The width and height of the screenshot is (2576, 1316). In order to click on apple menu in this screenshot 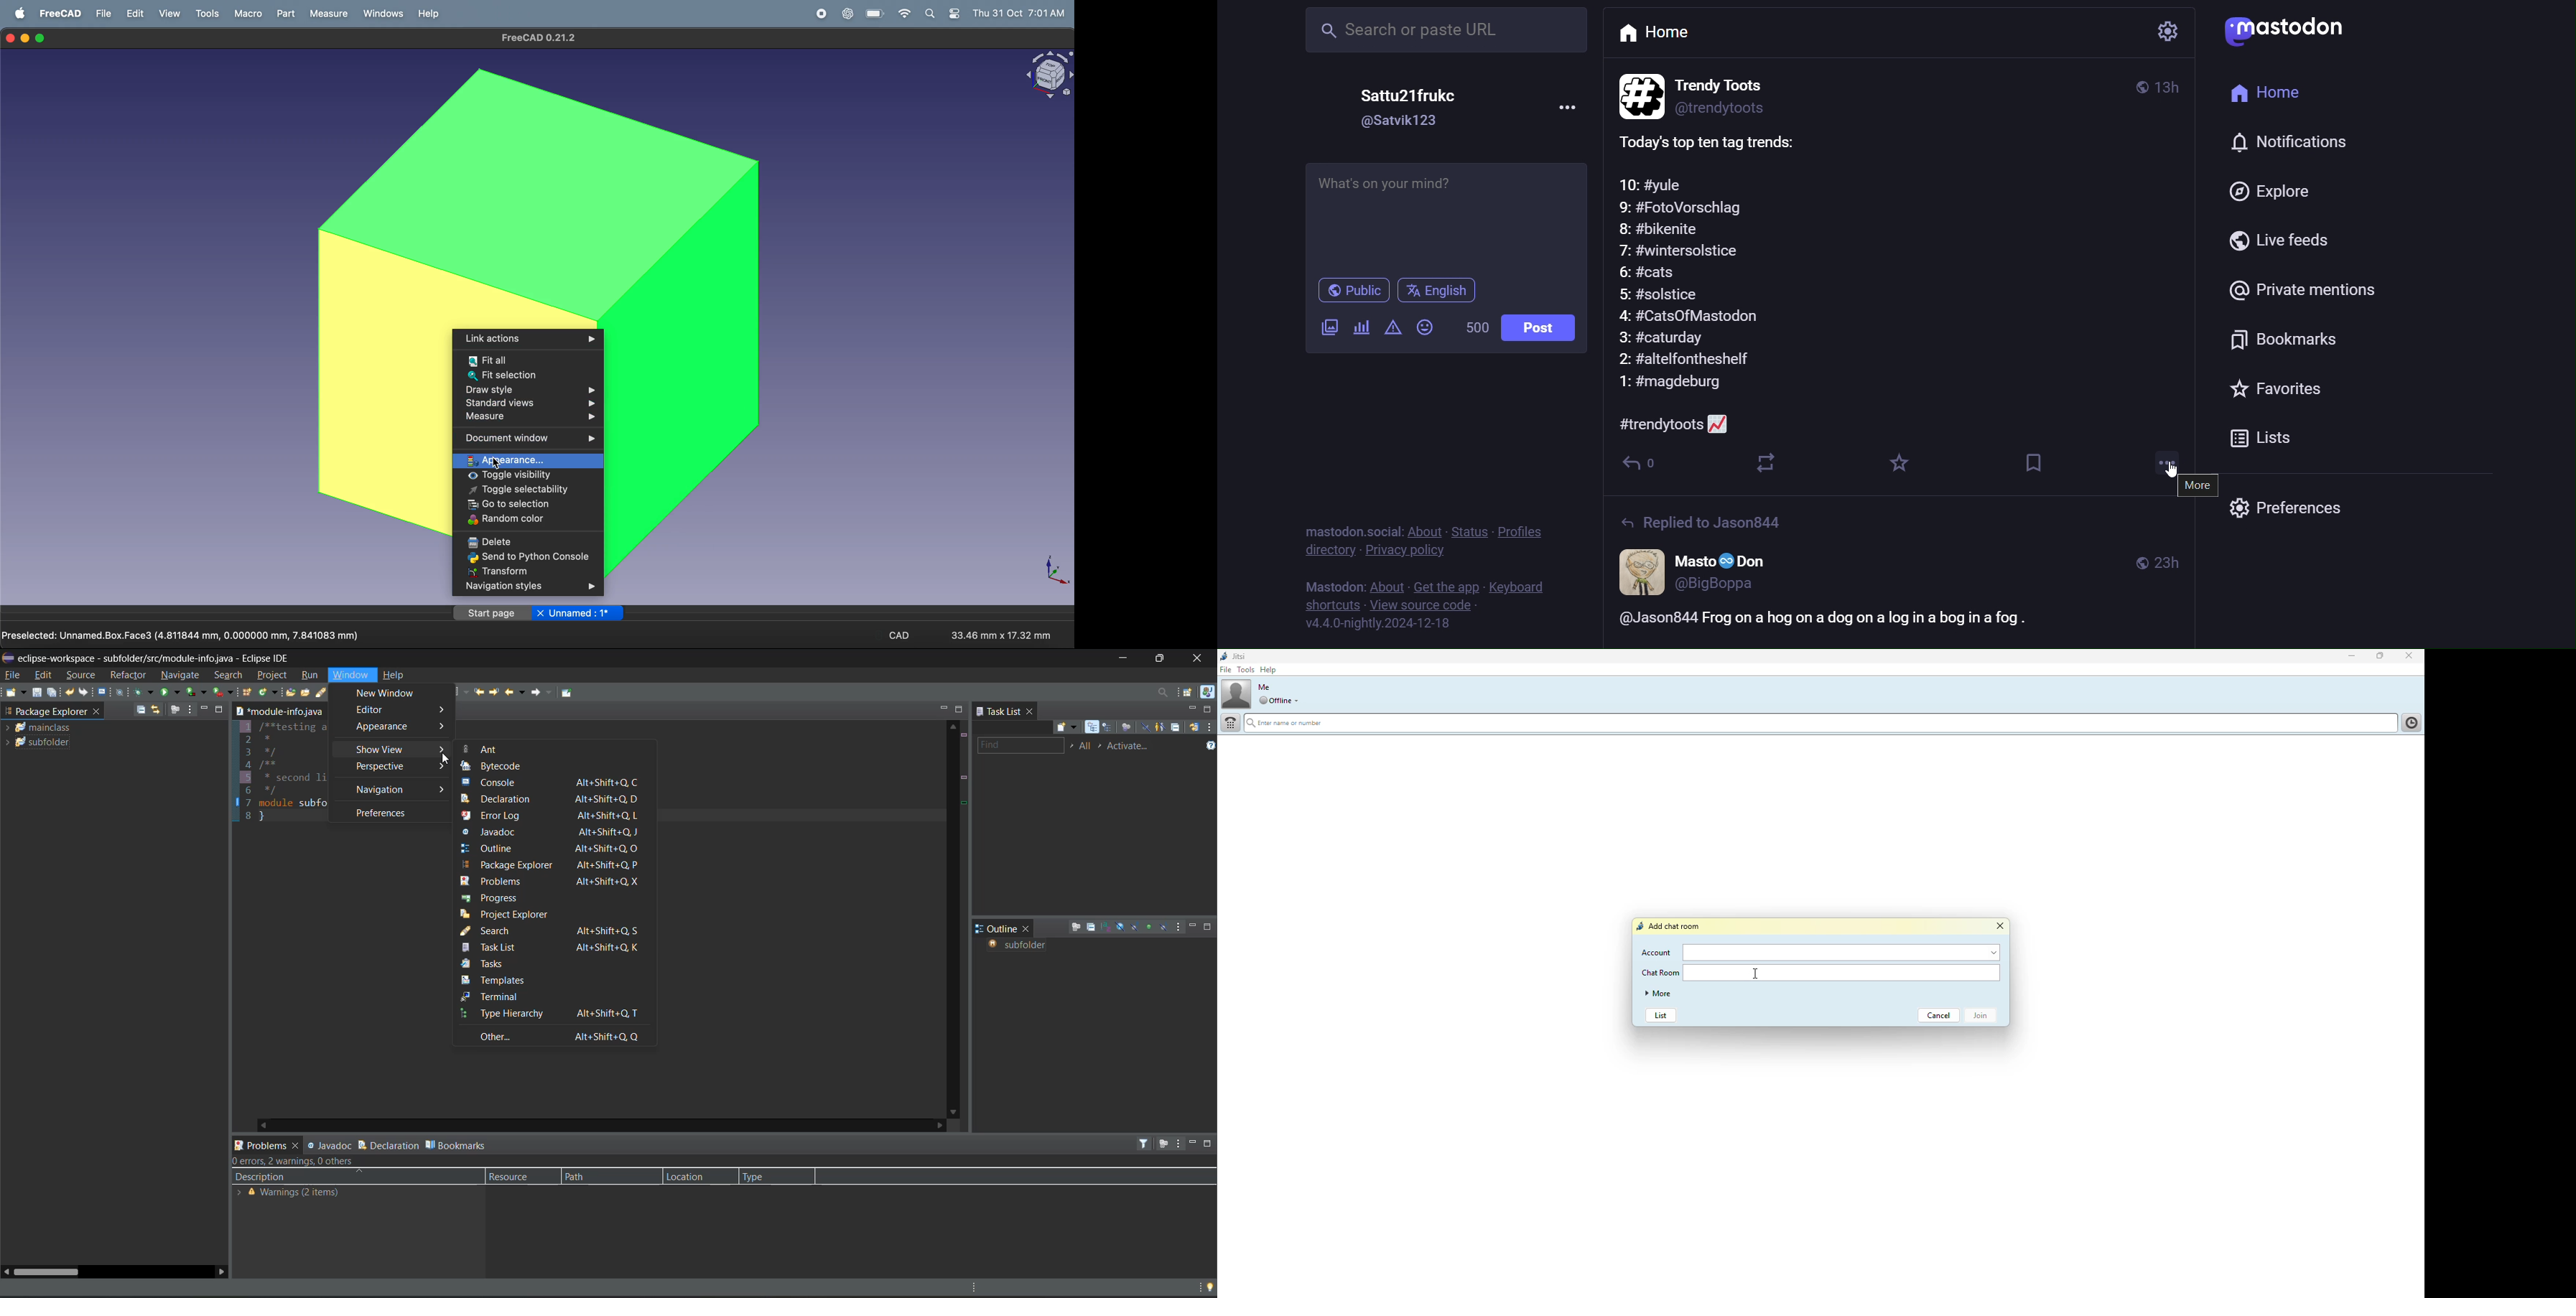, I will do `click(20, 14)`.